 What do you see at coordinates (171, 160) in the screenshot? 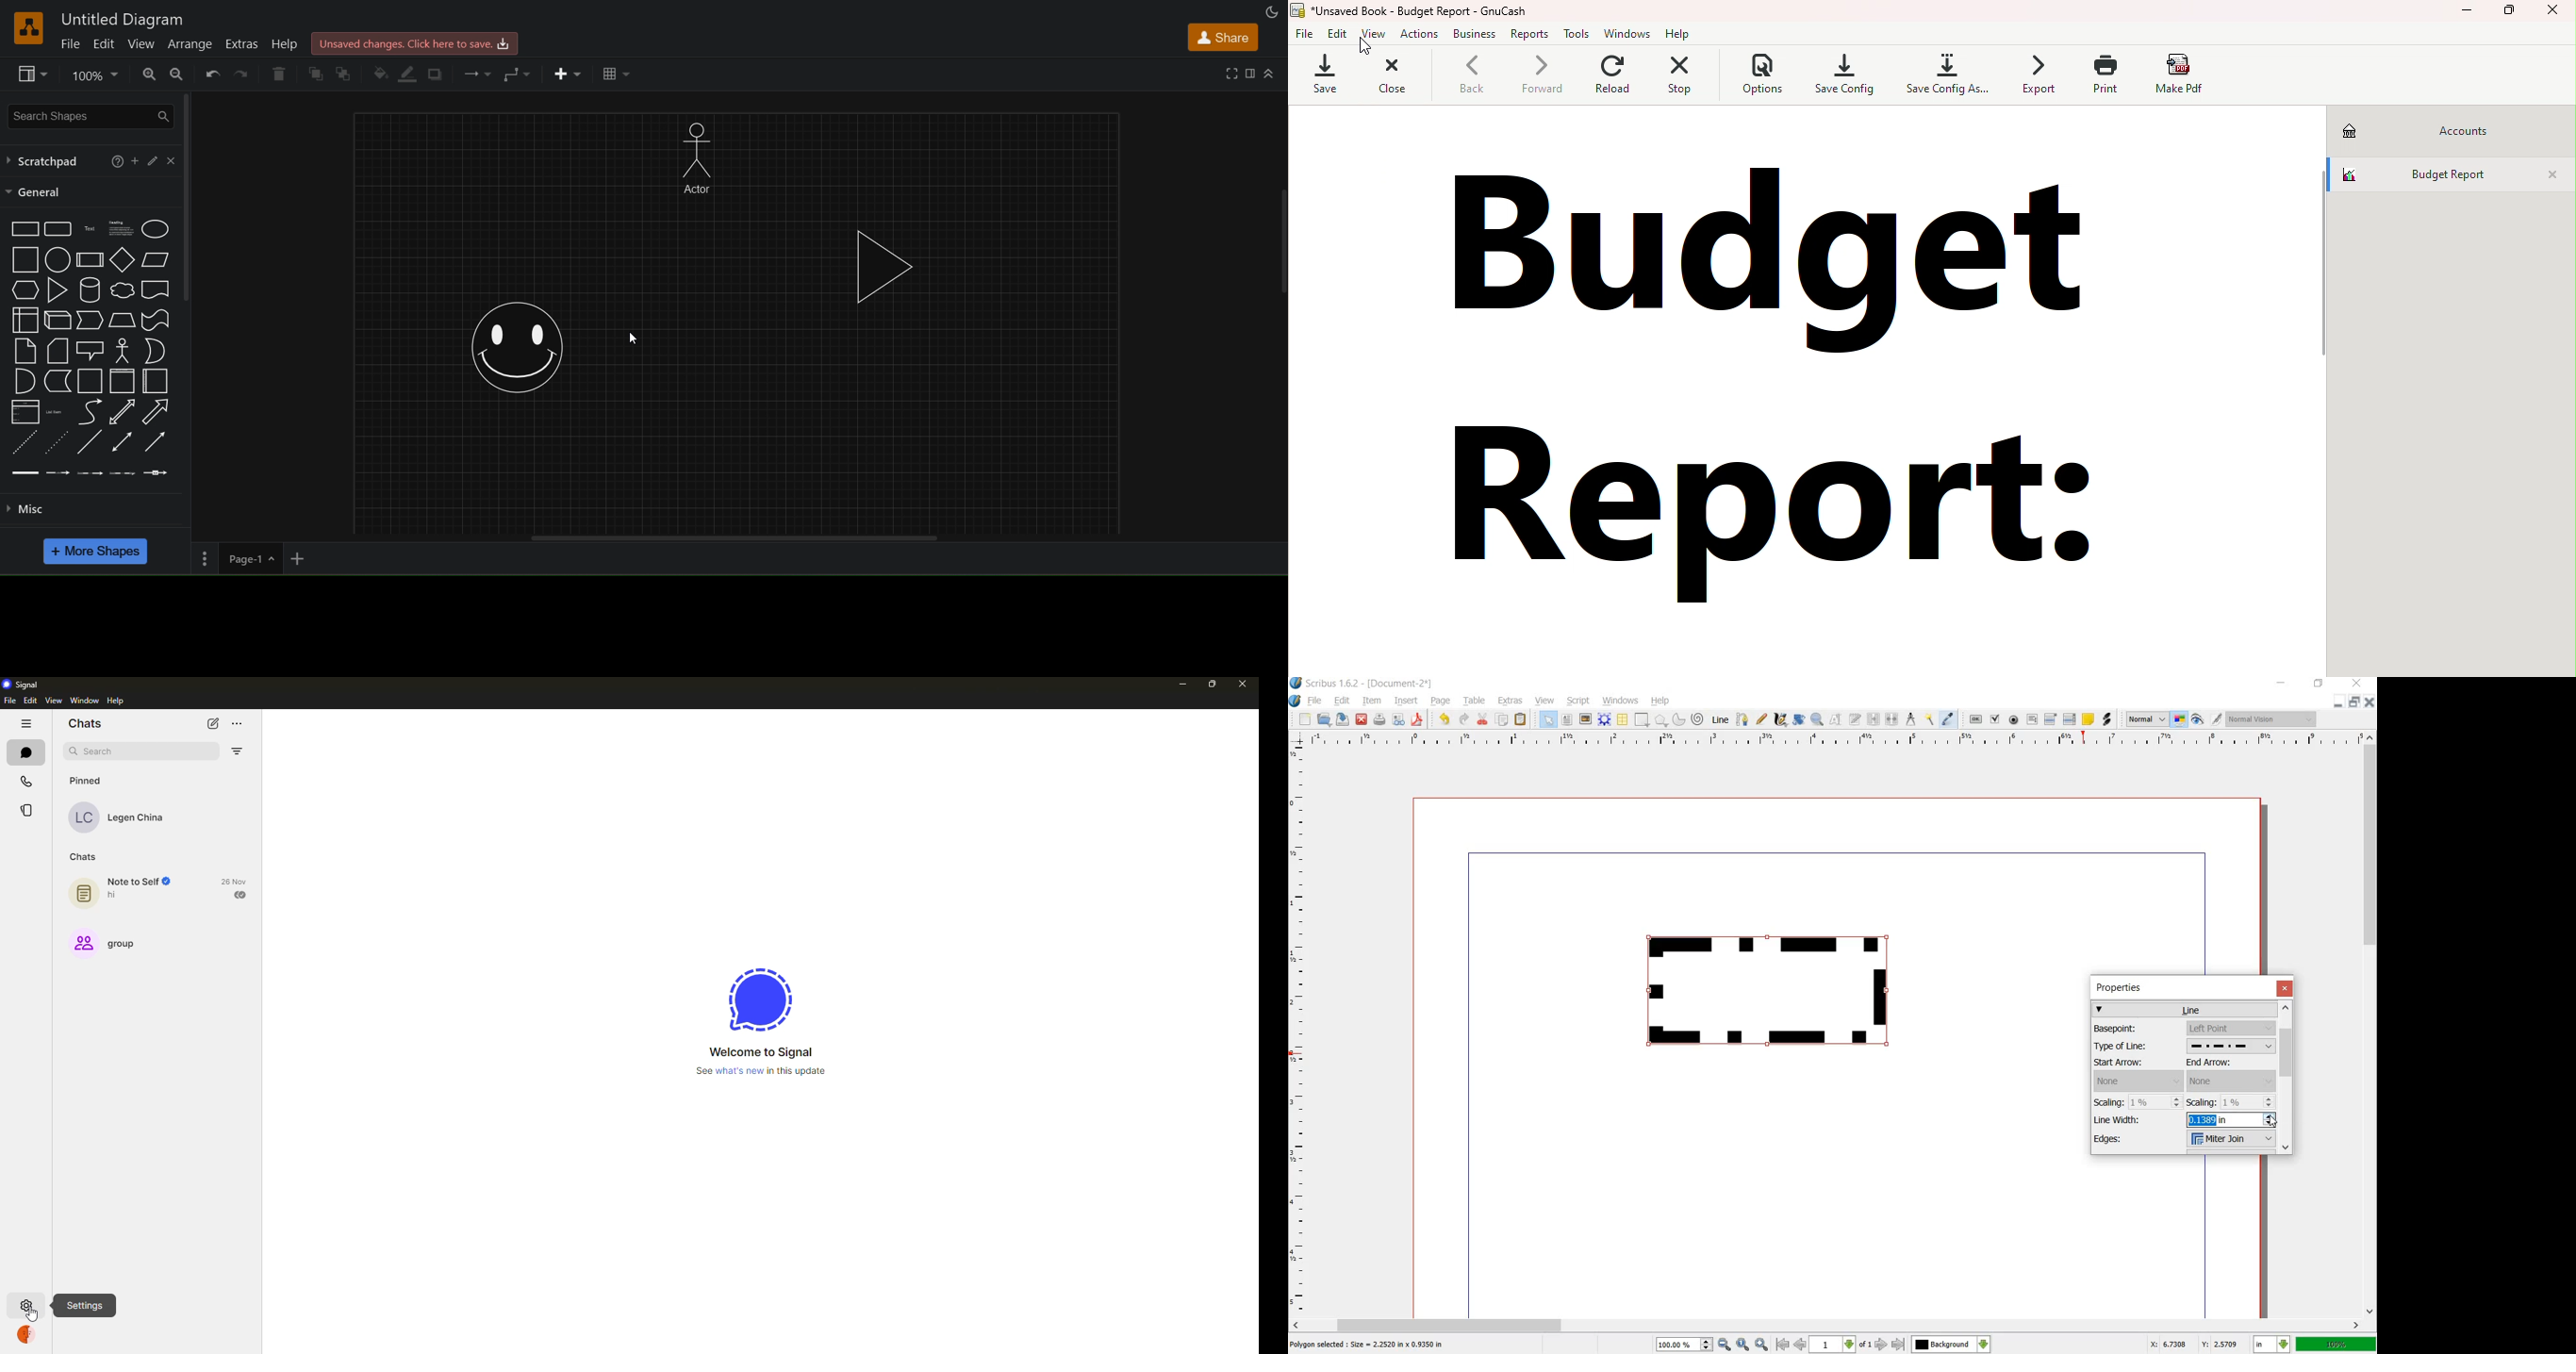
I see `close` at bounding box center [171, 160].